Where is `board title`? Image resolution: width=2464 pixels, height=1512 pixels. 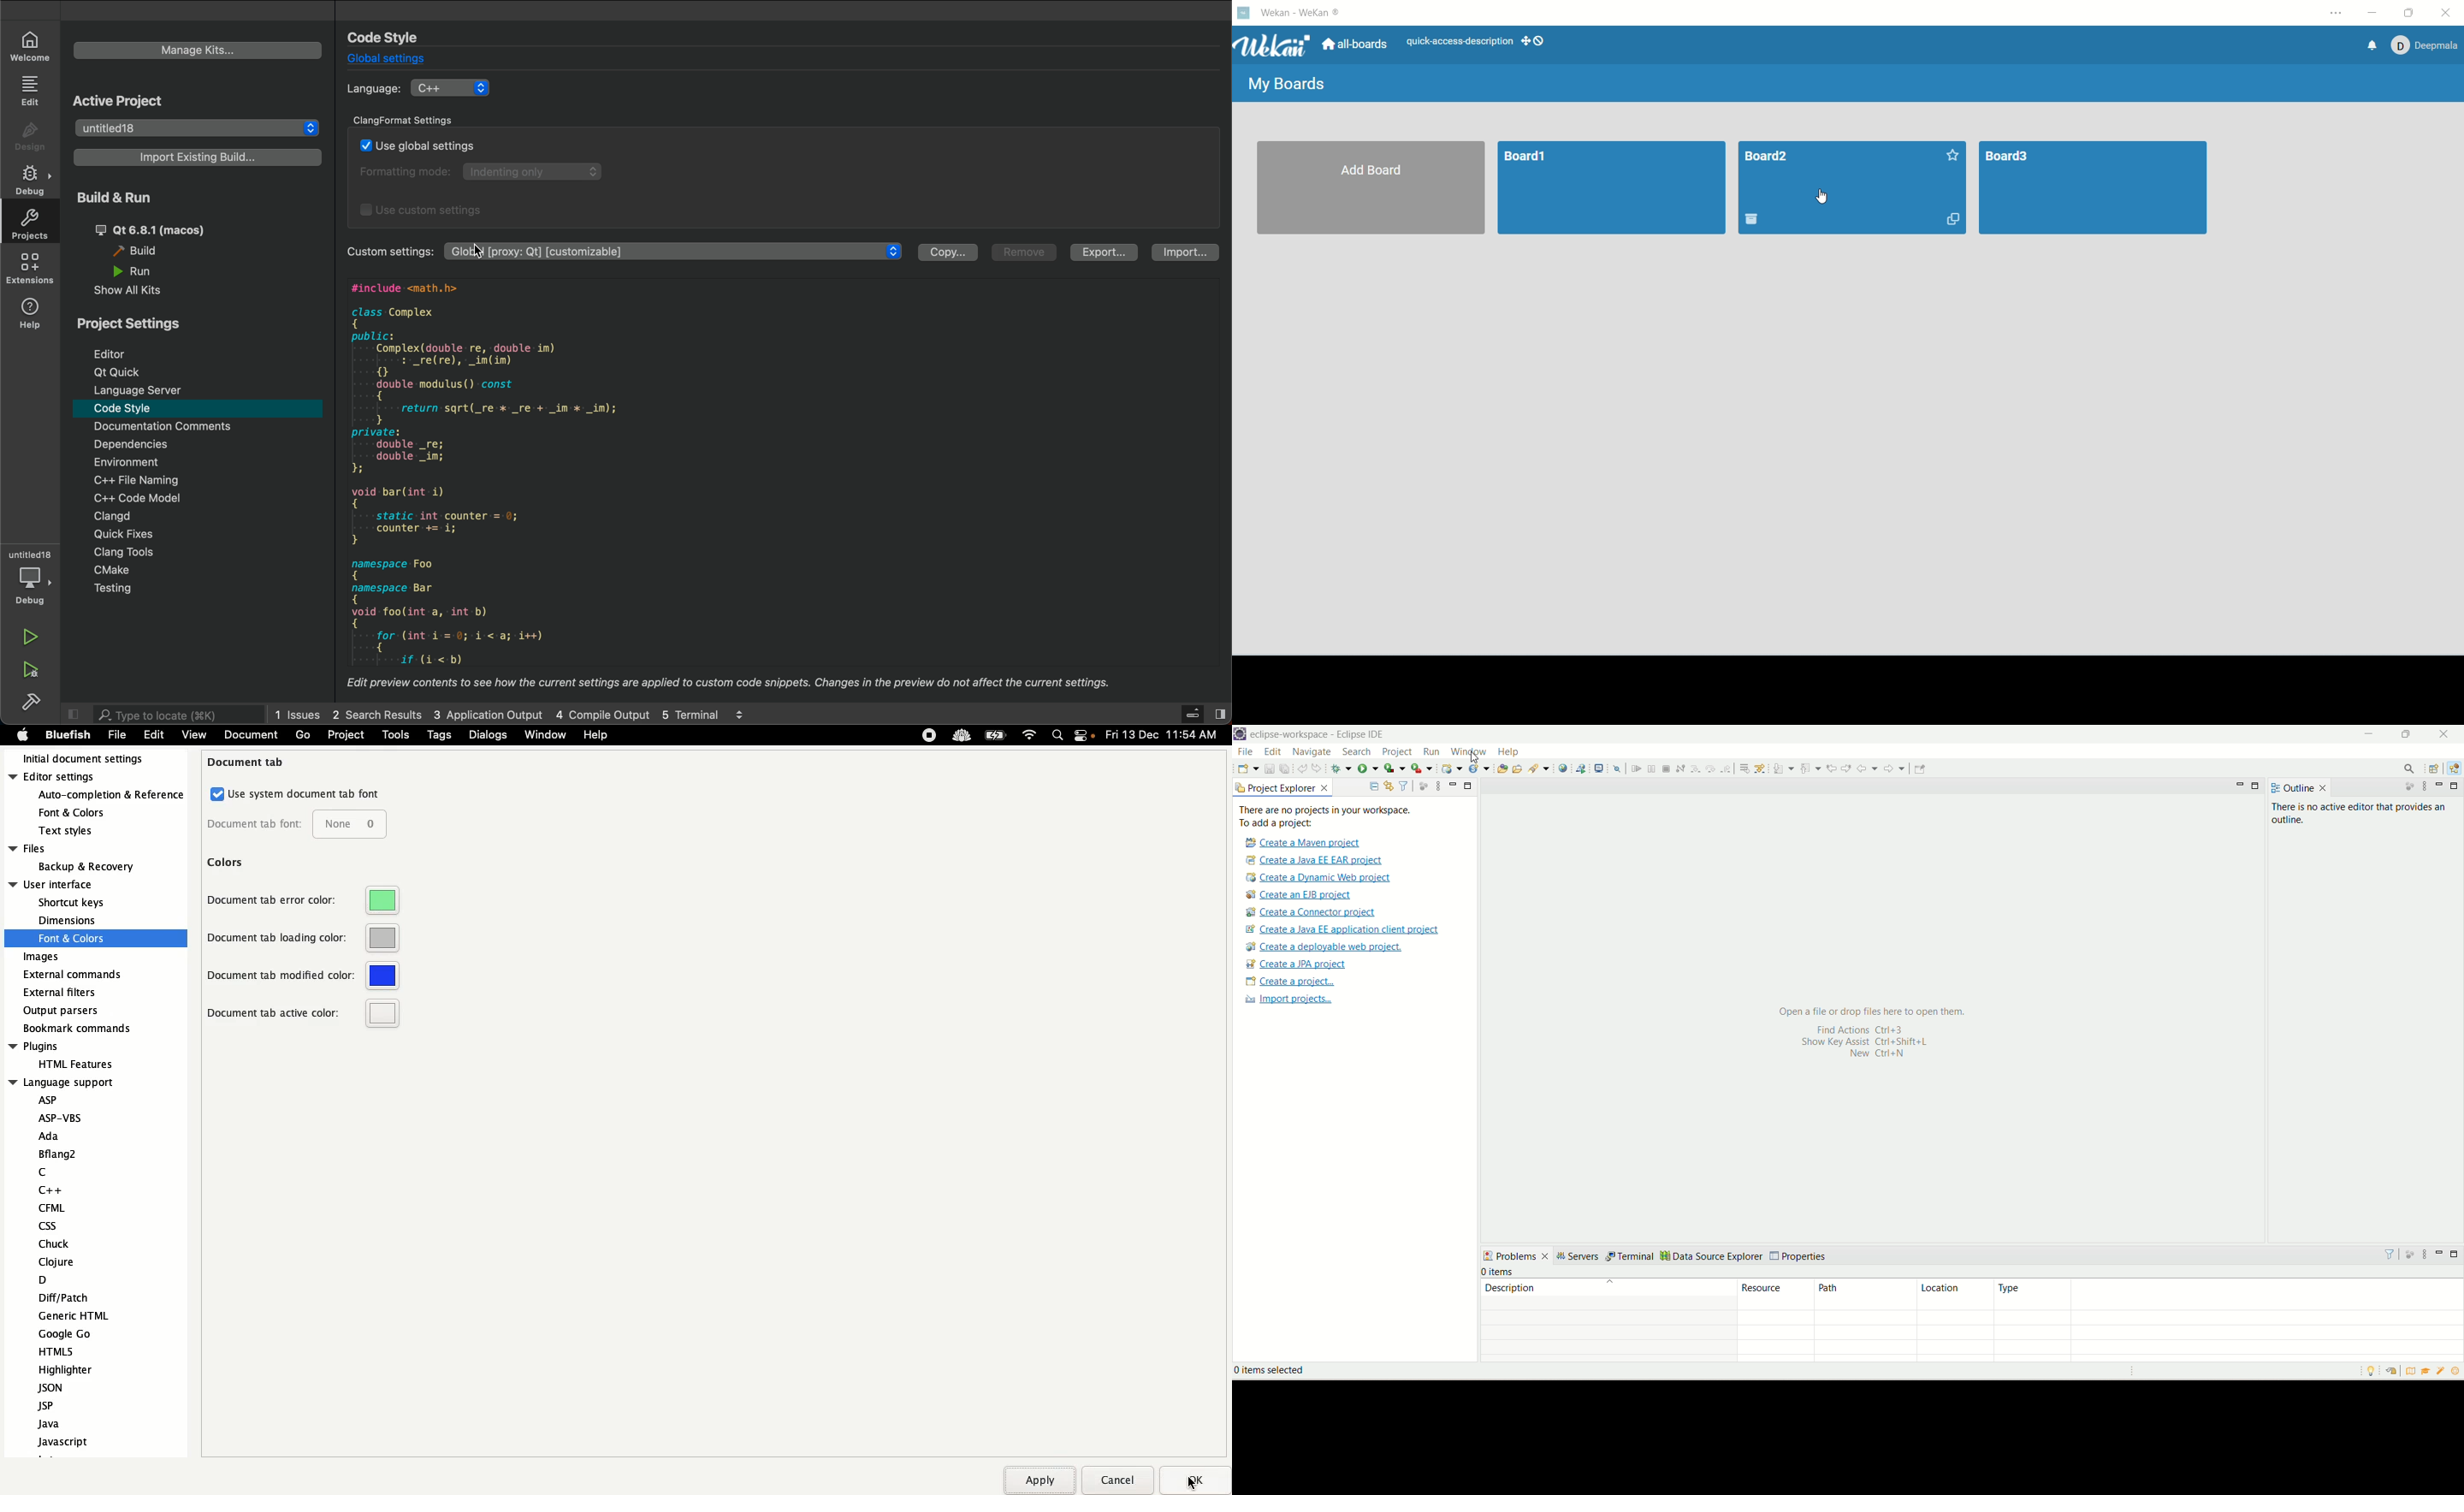 board title is located at coordinates (1768, 155).